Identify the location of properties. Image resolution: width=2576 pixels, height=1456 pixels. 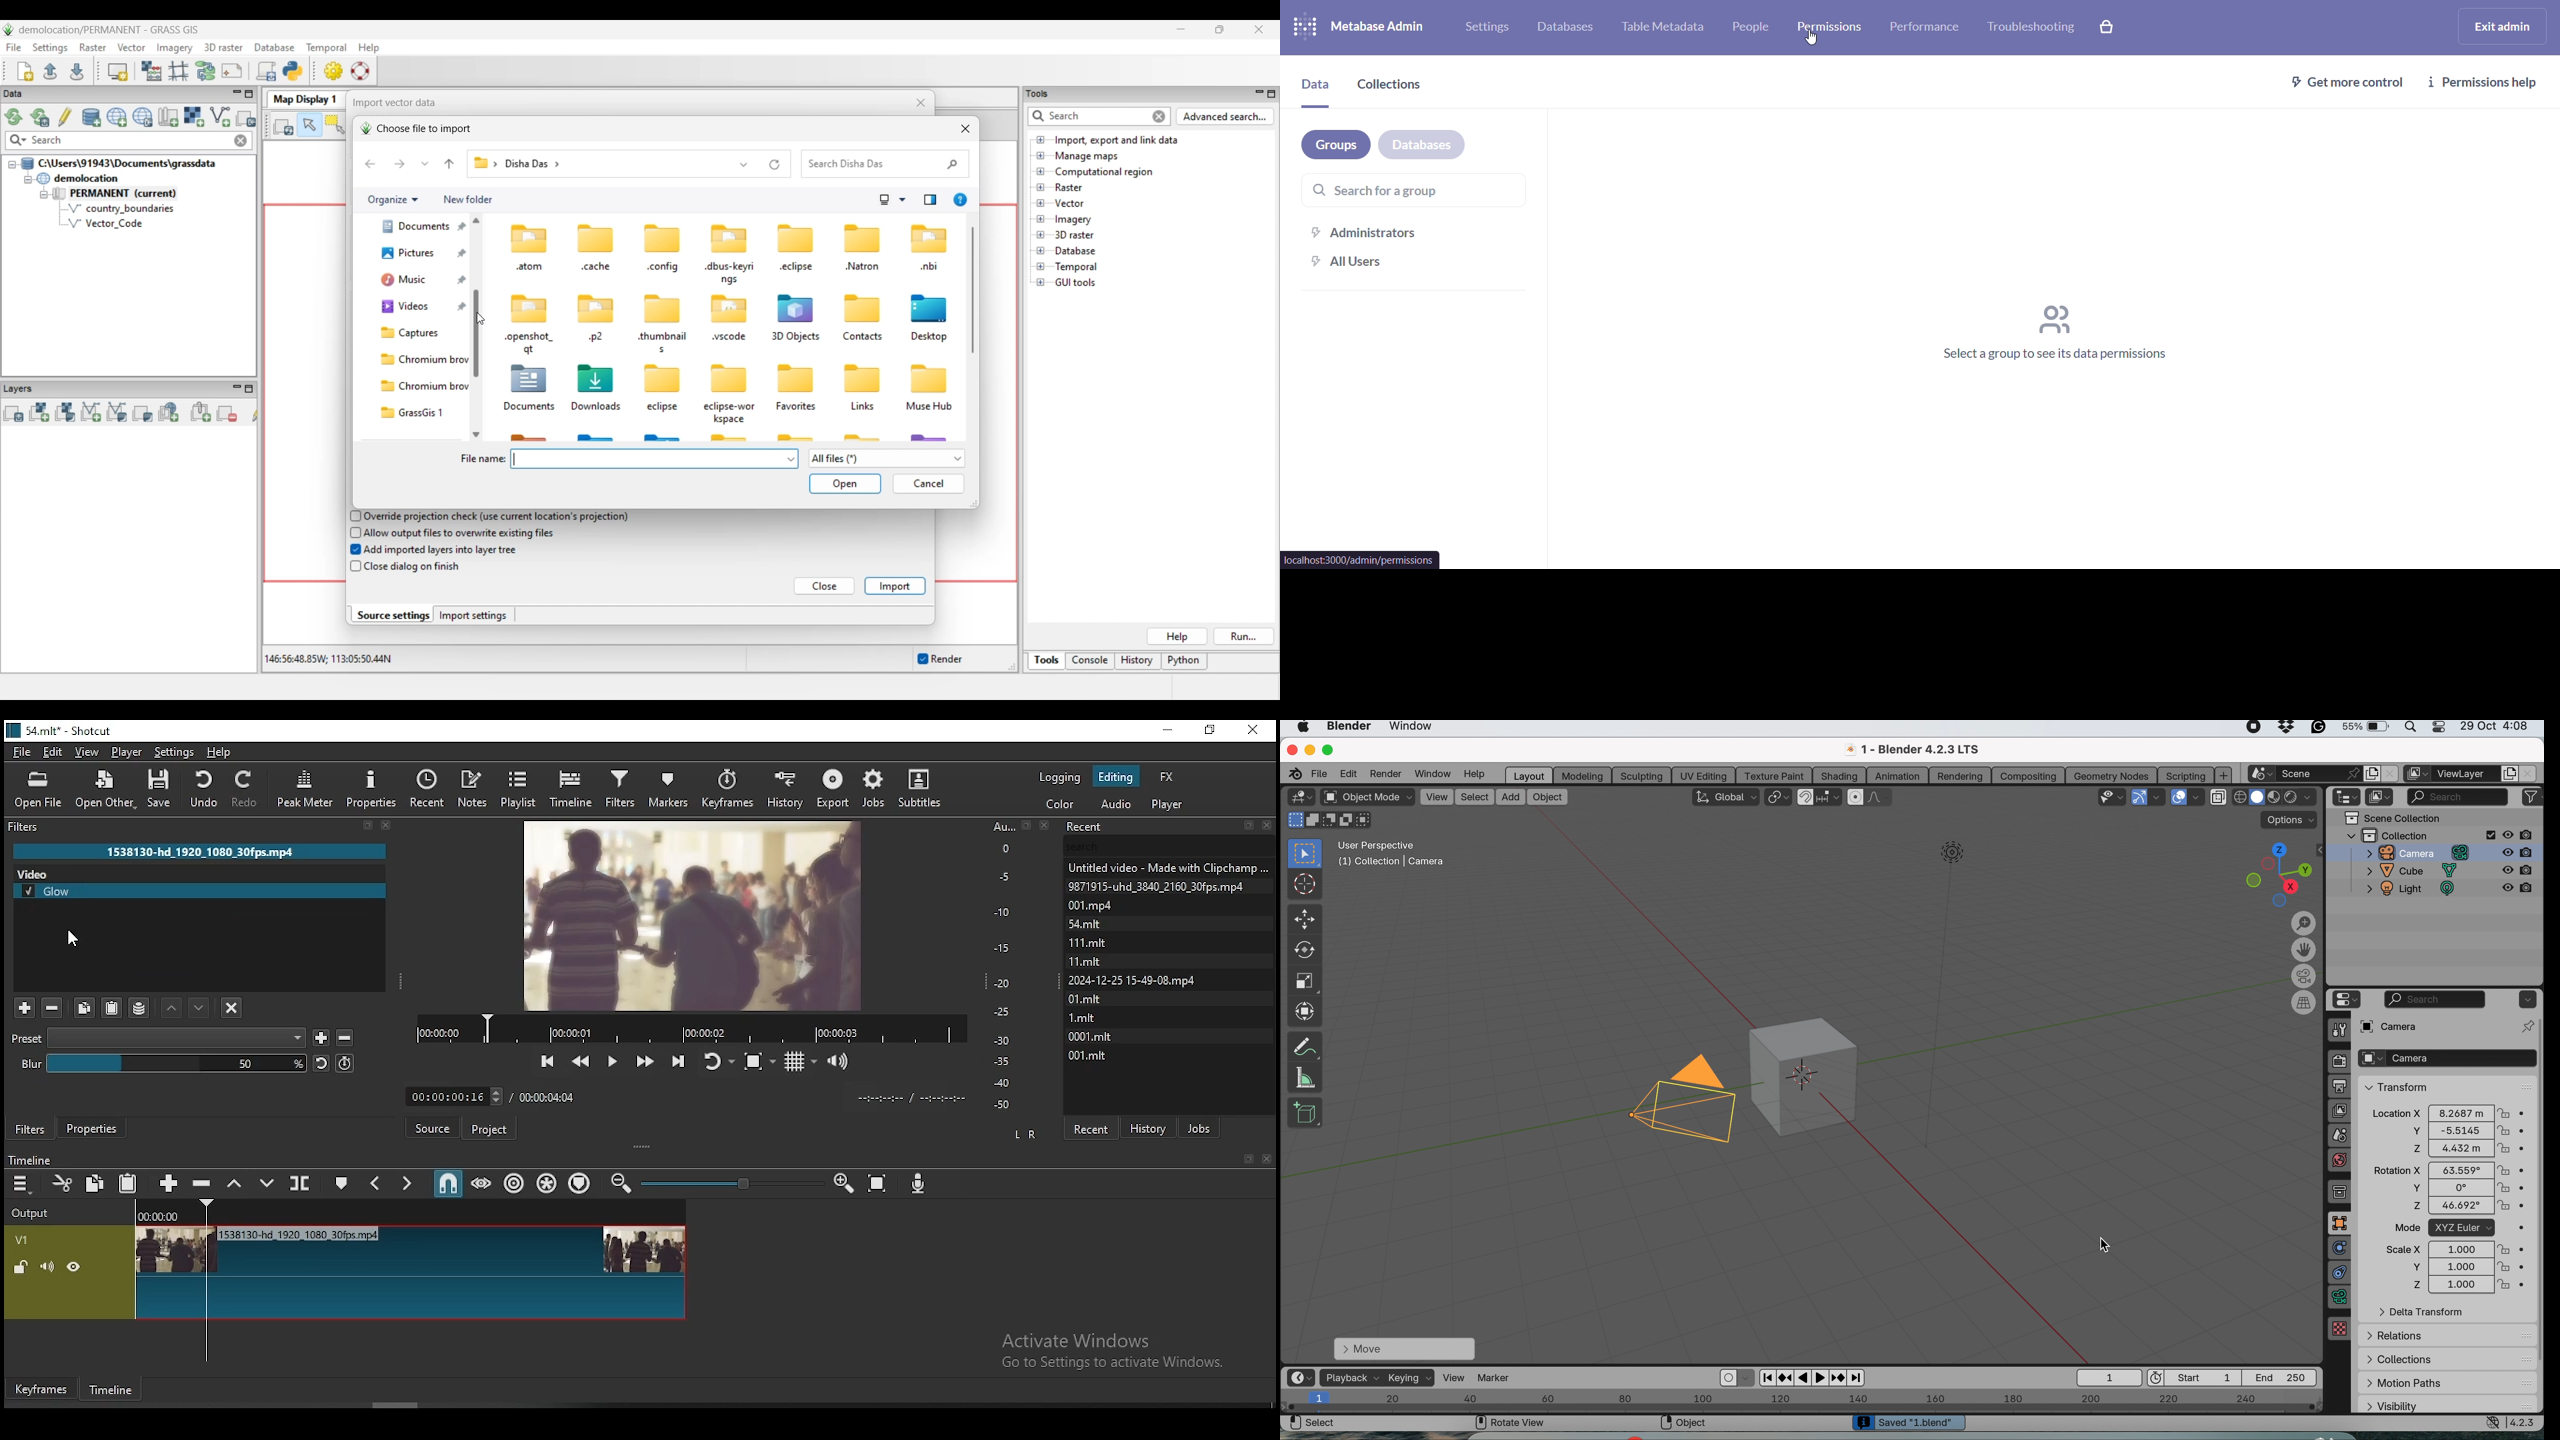
(91, 1127).